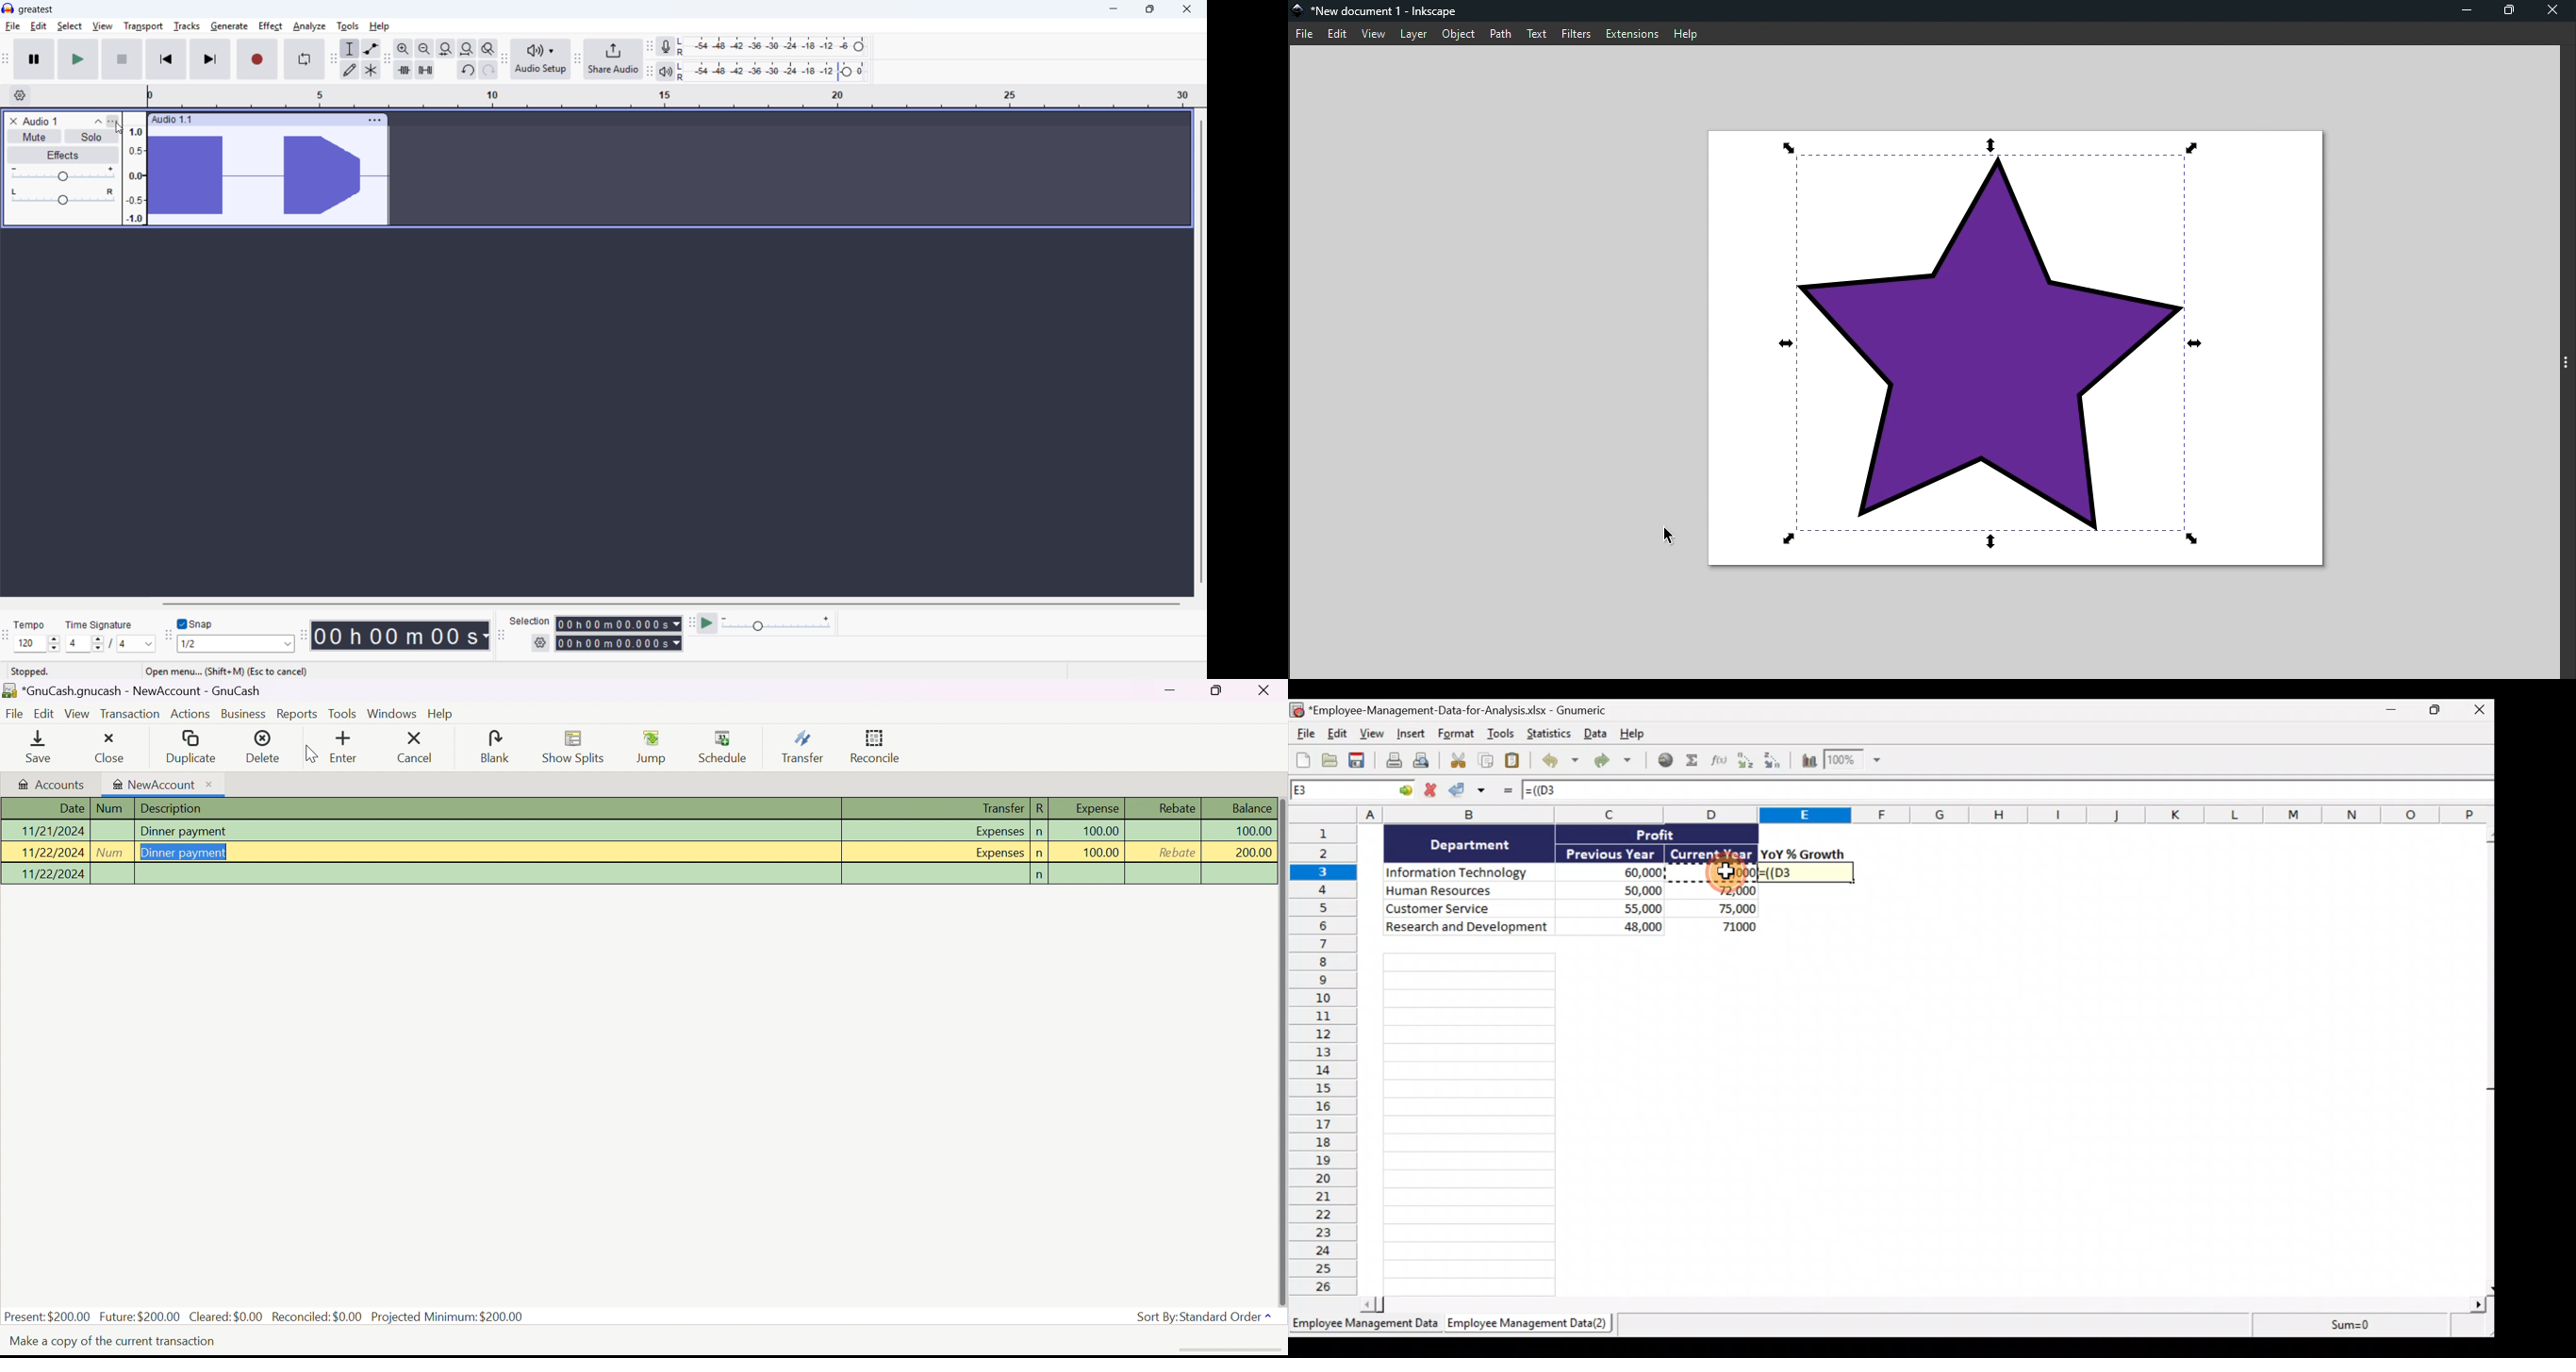 This screenshot has width=2576, height=1372. I want to click on Undo last action, so click(1558, 761).